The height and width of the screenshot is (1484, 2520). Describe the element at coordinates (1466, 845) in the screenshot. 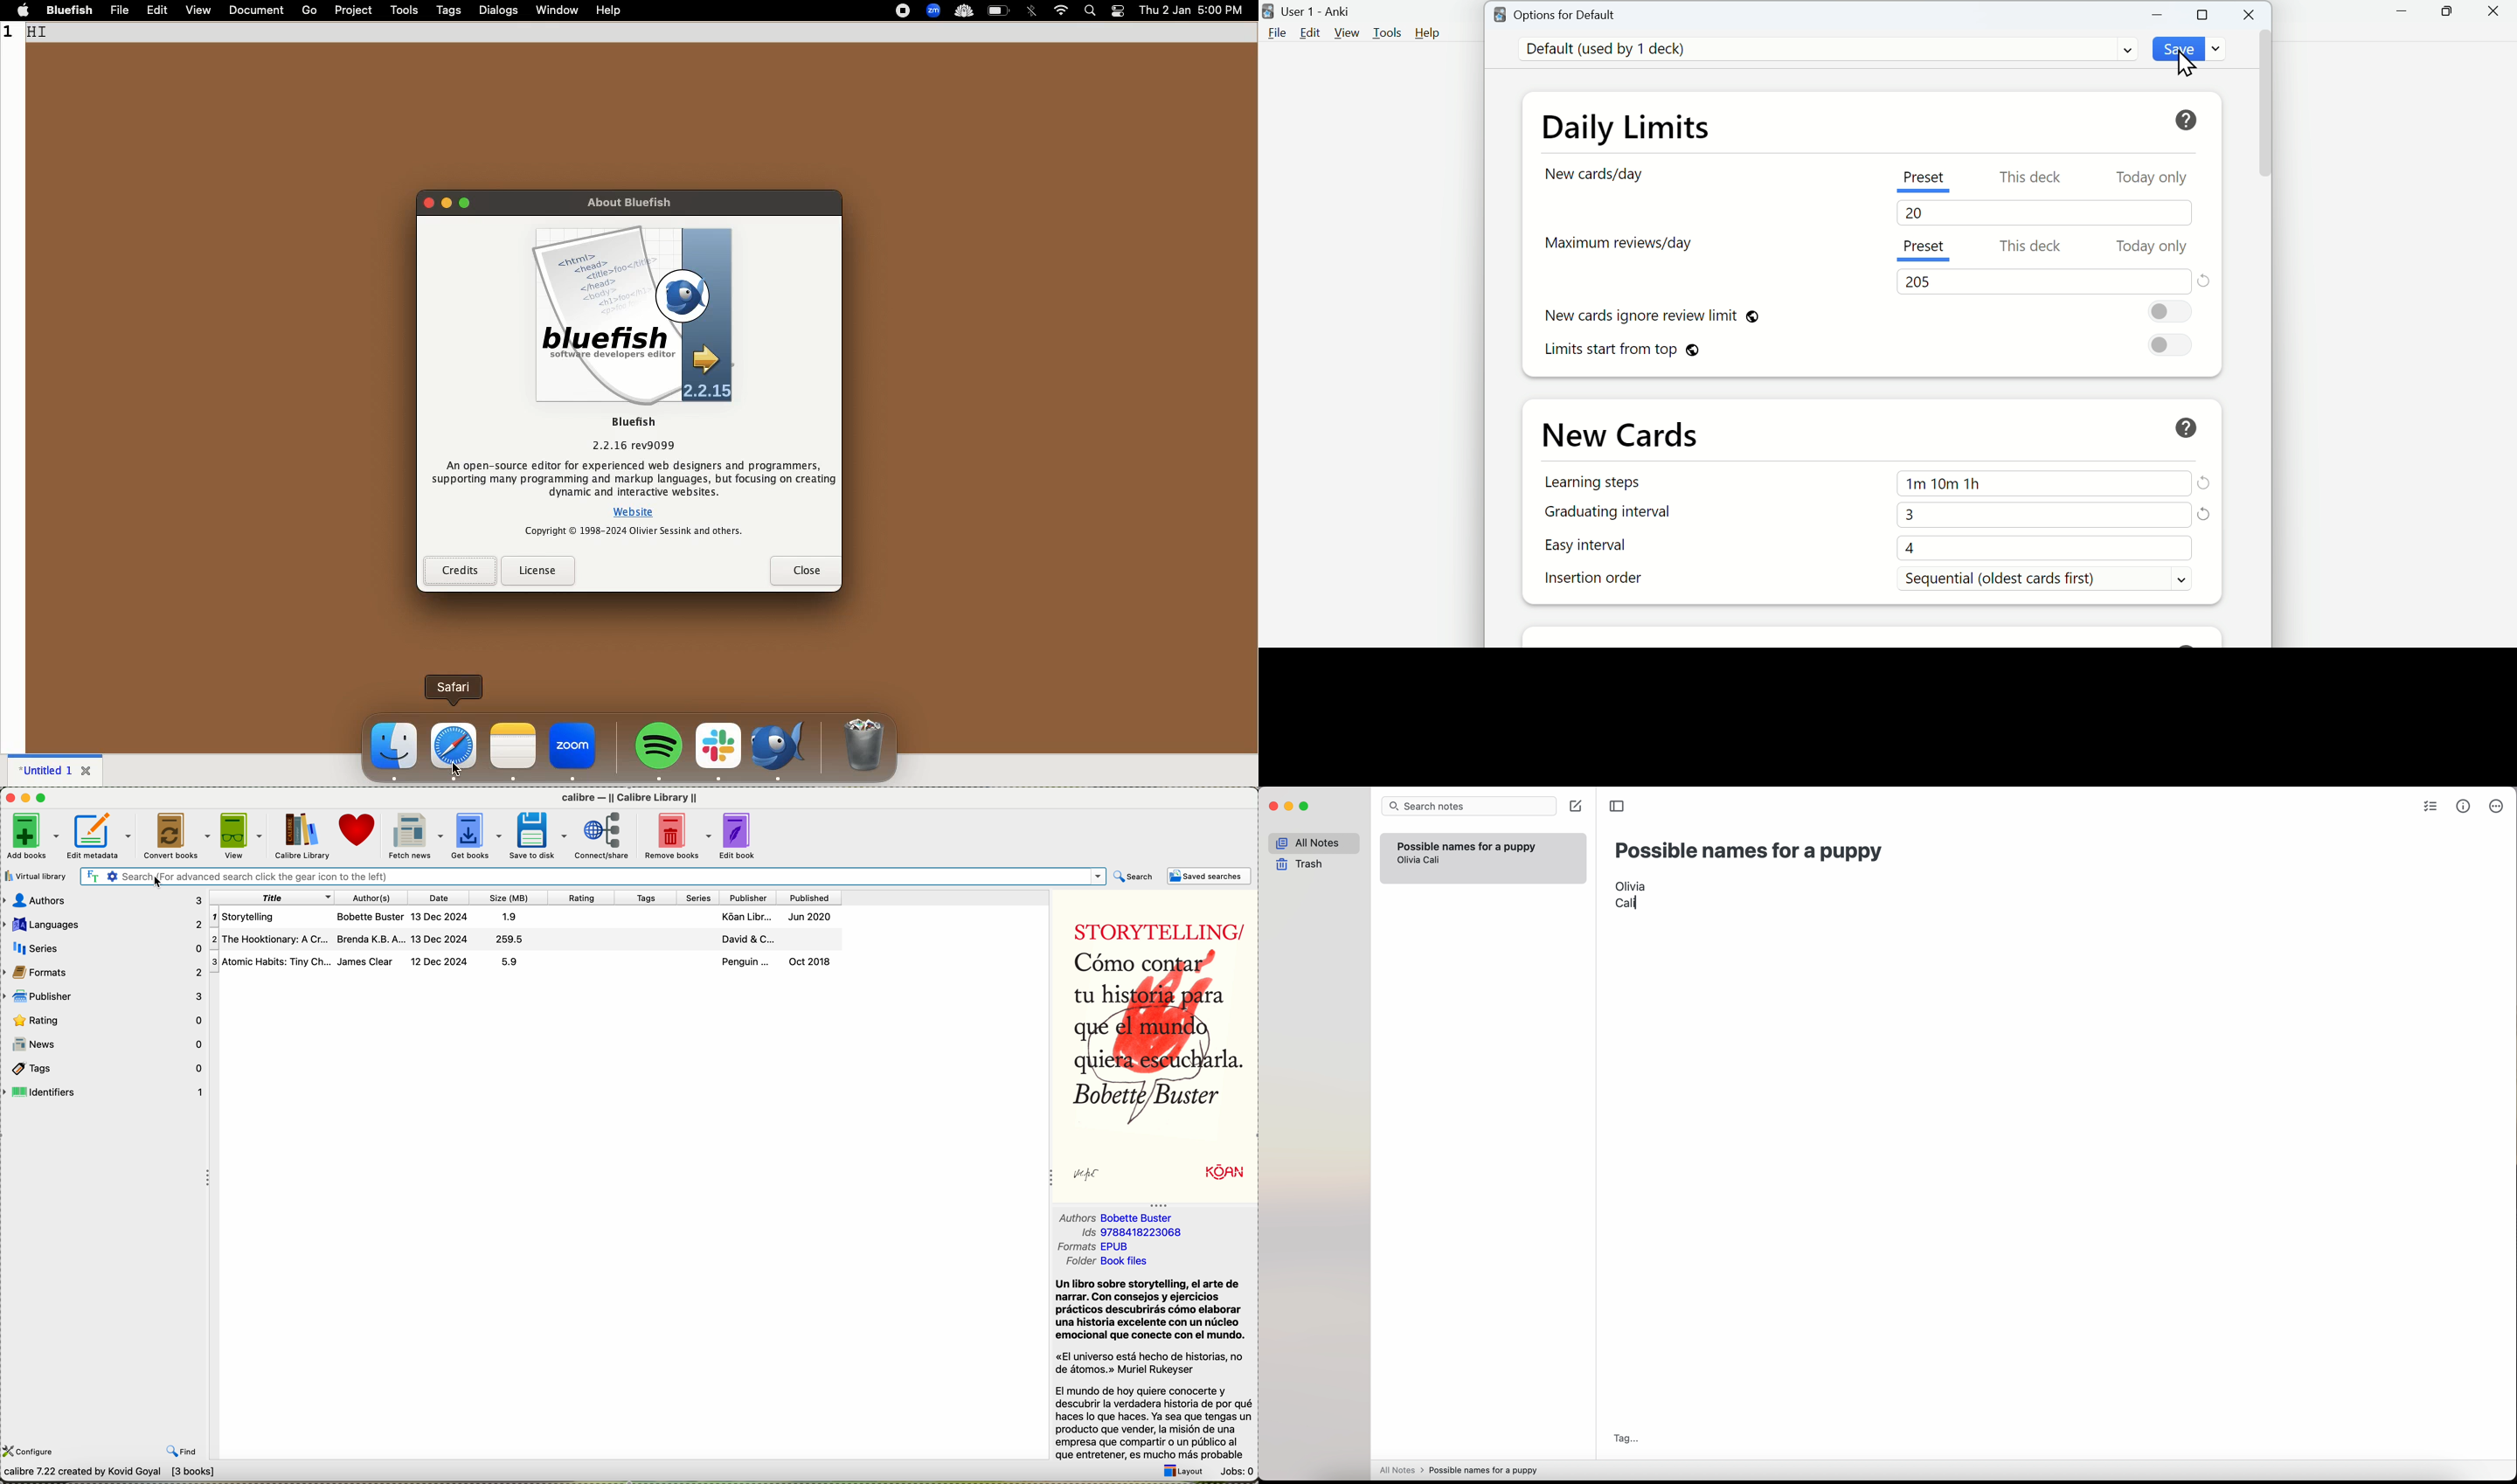

I see `possible names for a puppy note` at that location.